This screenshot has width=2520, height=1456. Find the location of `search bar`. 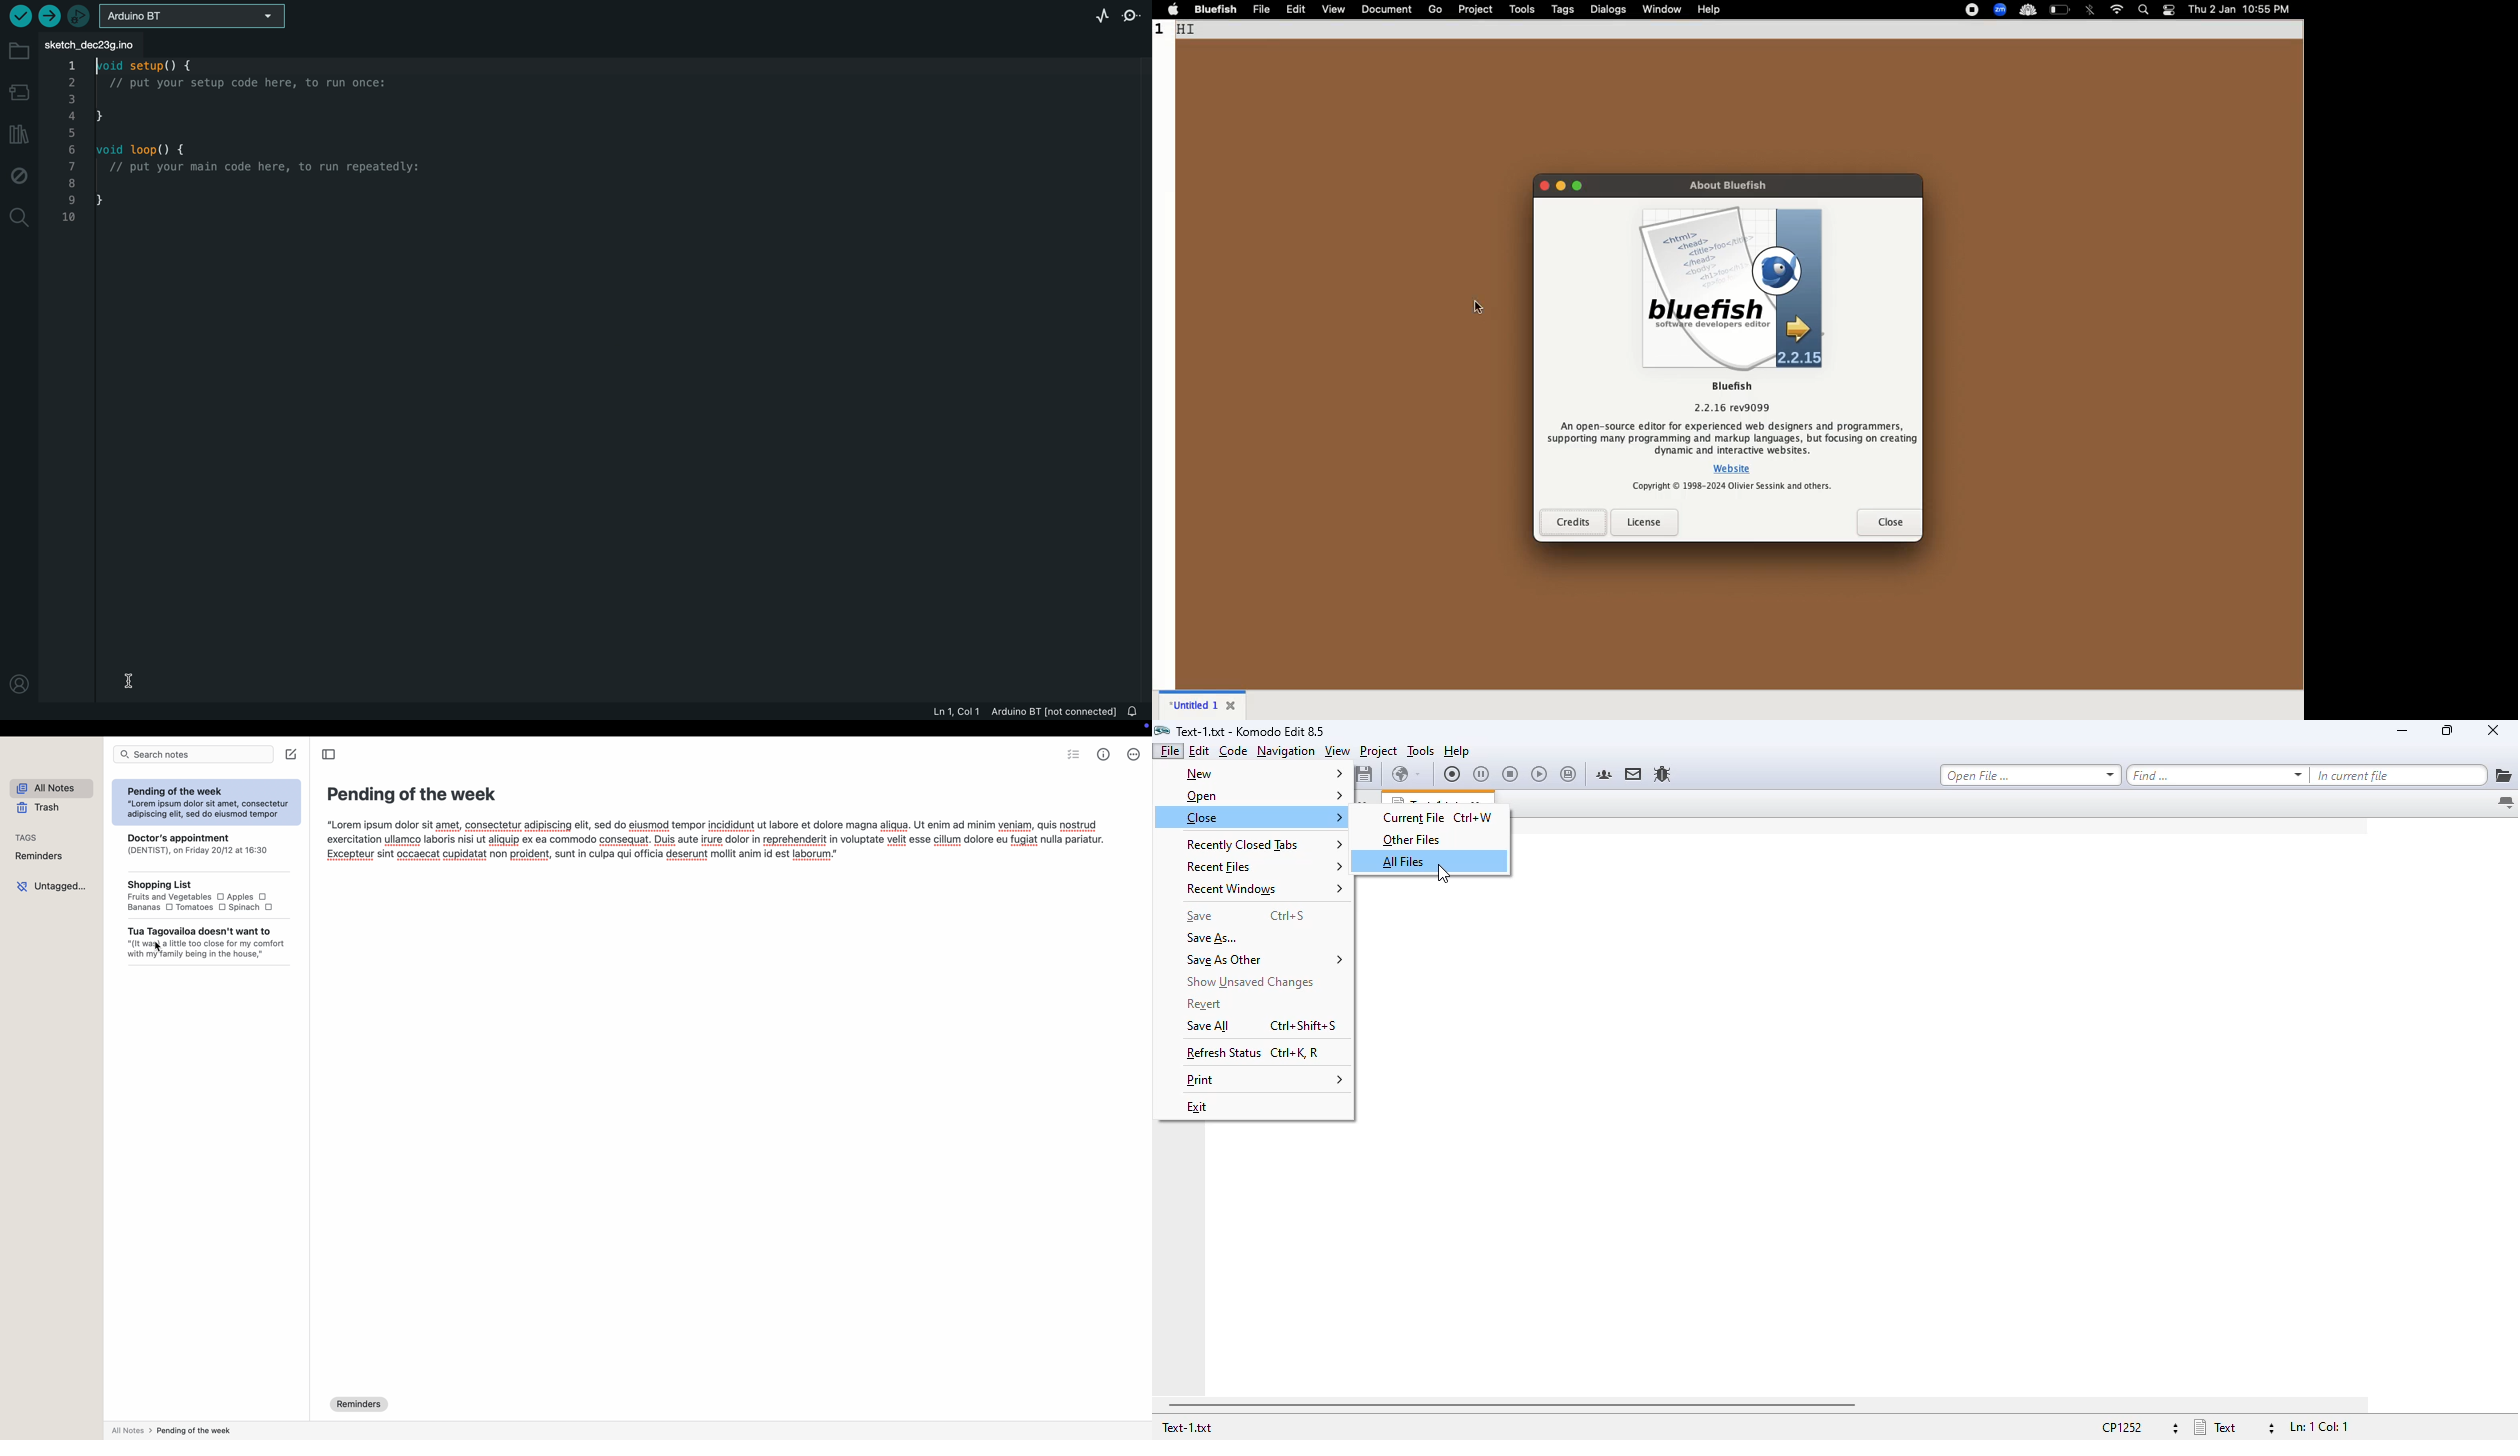

search bar is located at coordinates (191, 756).